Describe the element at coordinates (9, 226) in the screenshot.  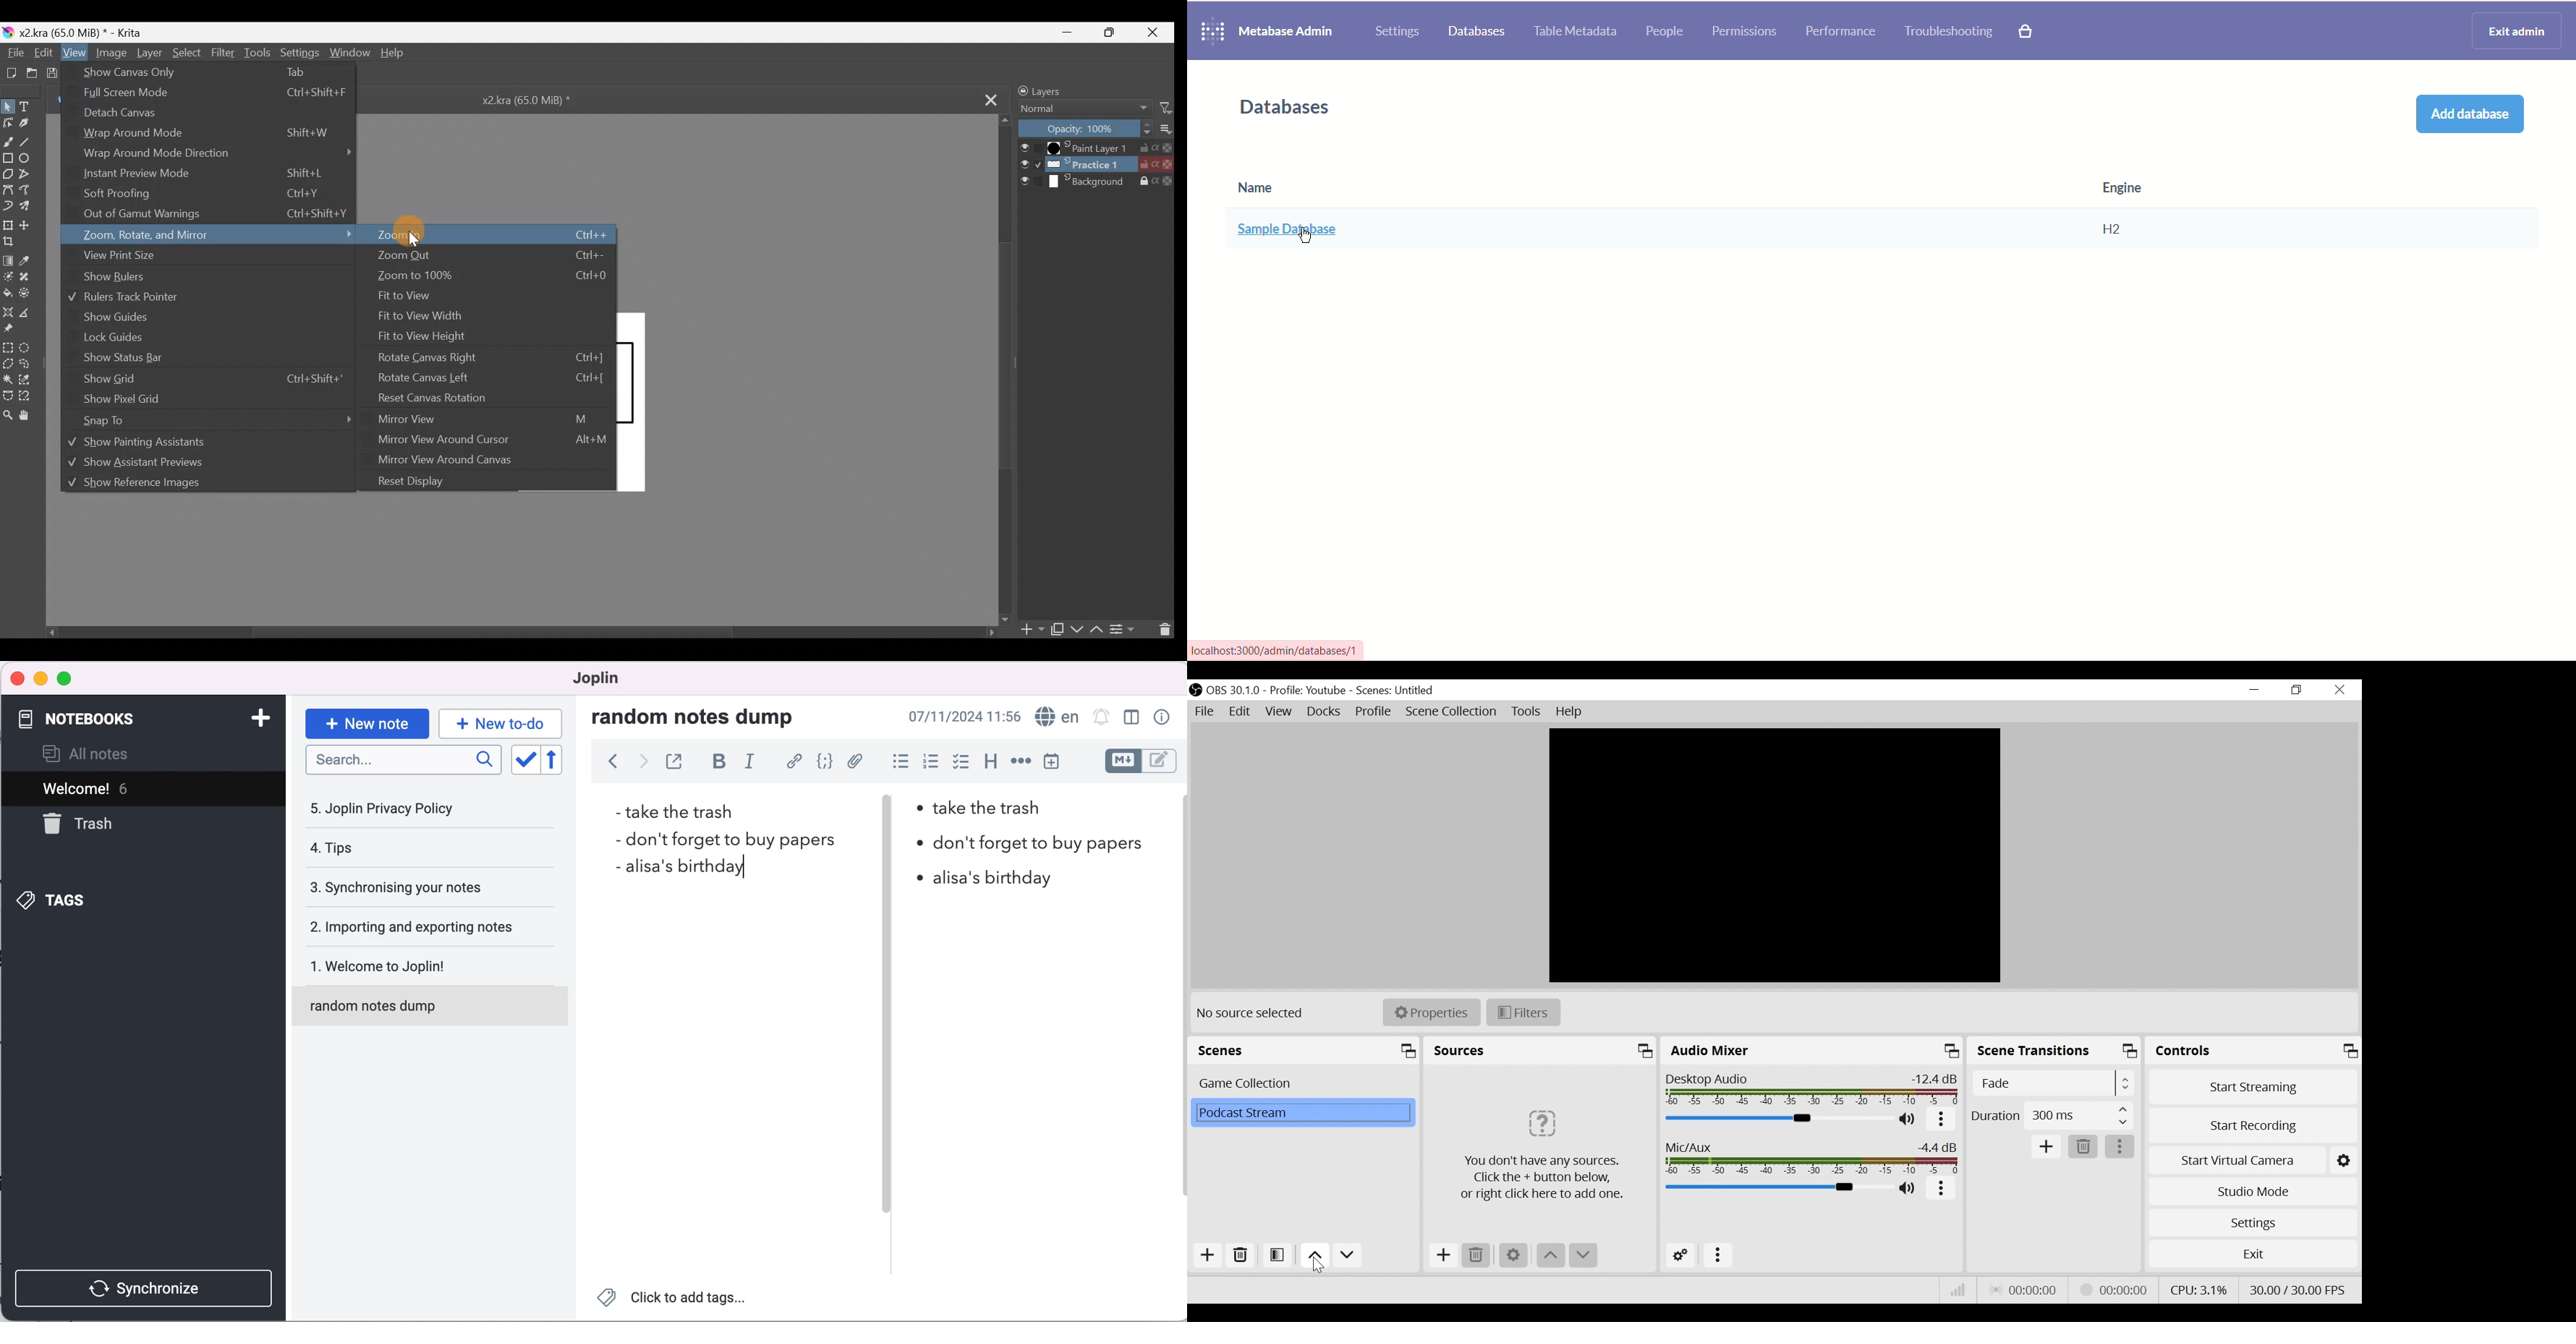
I see `Transform a layer/selection` at that location.